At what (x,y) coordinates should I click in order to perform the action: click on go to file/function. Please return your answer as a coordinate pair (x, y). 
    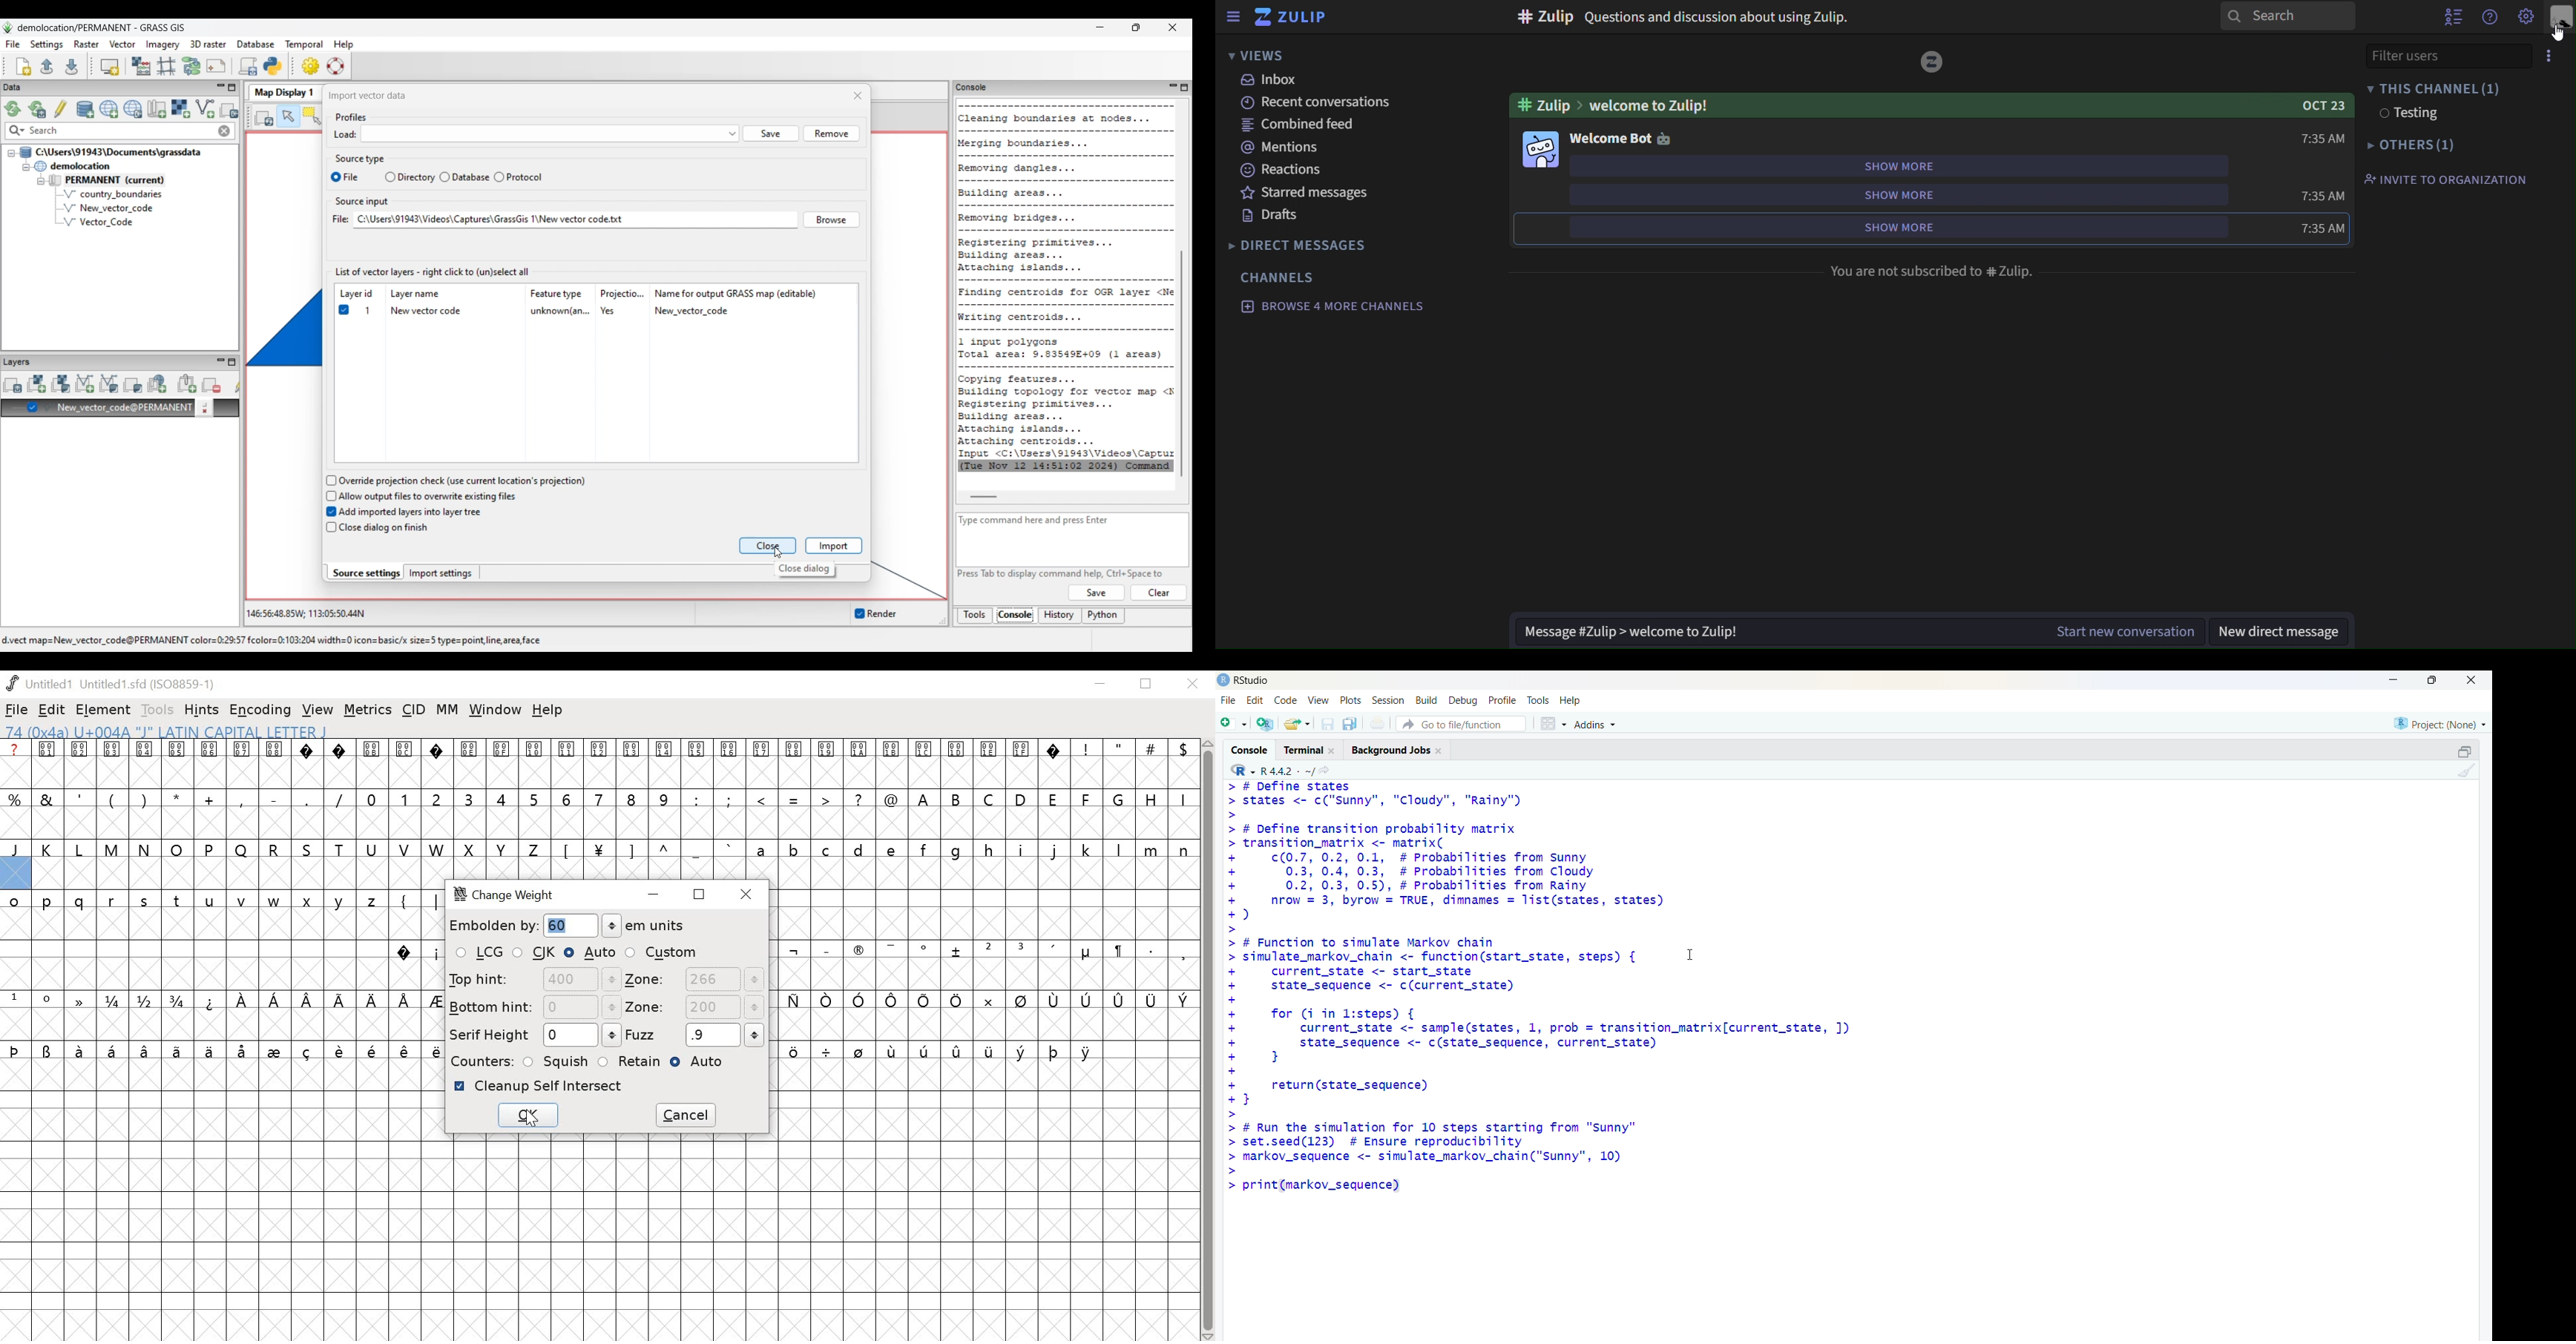
    Looking at the image, I should click on (1460, 724).